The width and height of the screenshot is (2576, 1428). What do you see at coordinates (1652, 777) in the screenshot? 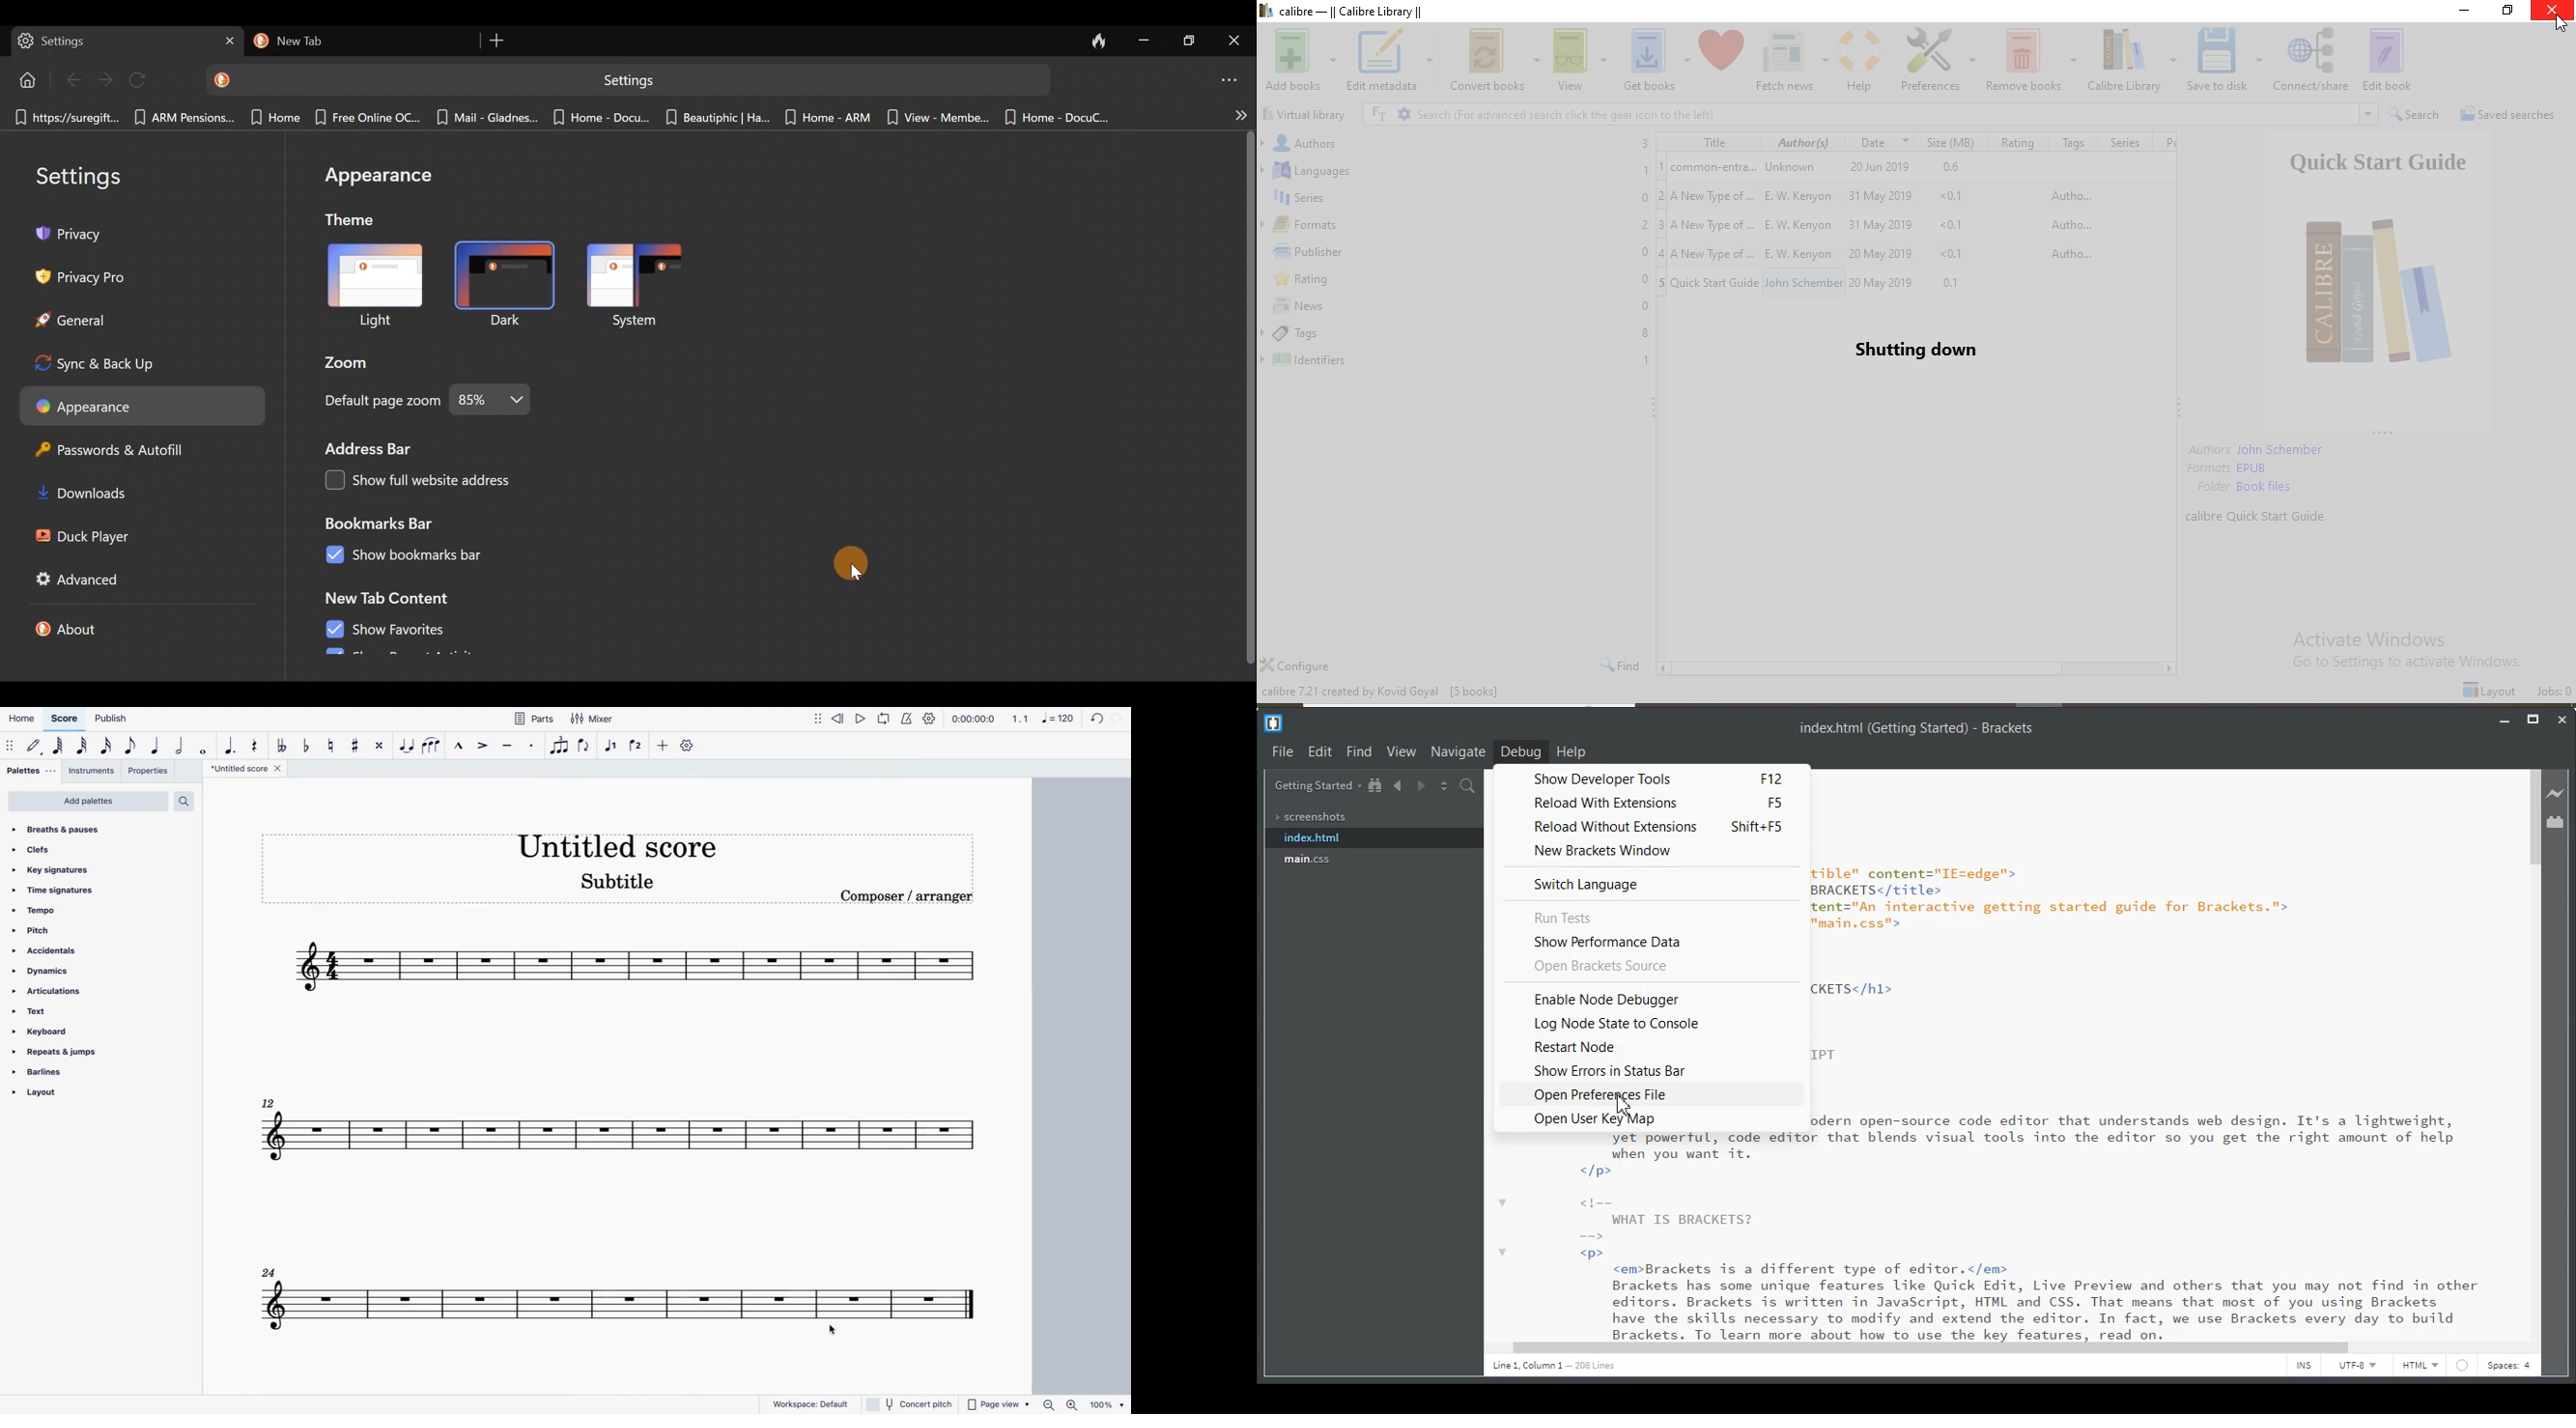
I see `Show Developer Tools` at bounding box center [1652, 777].